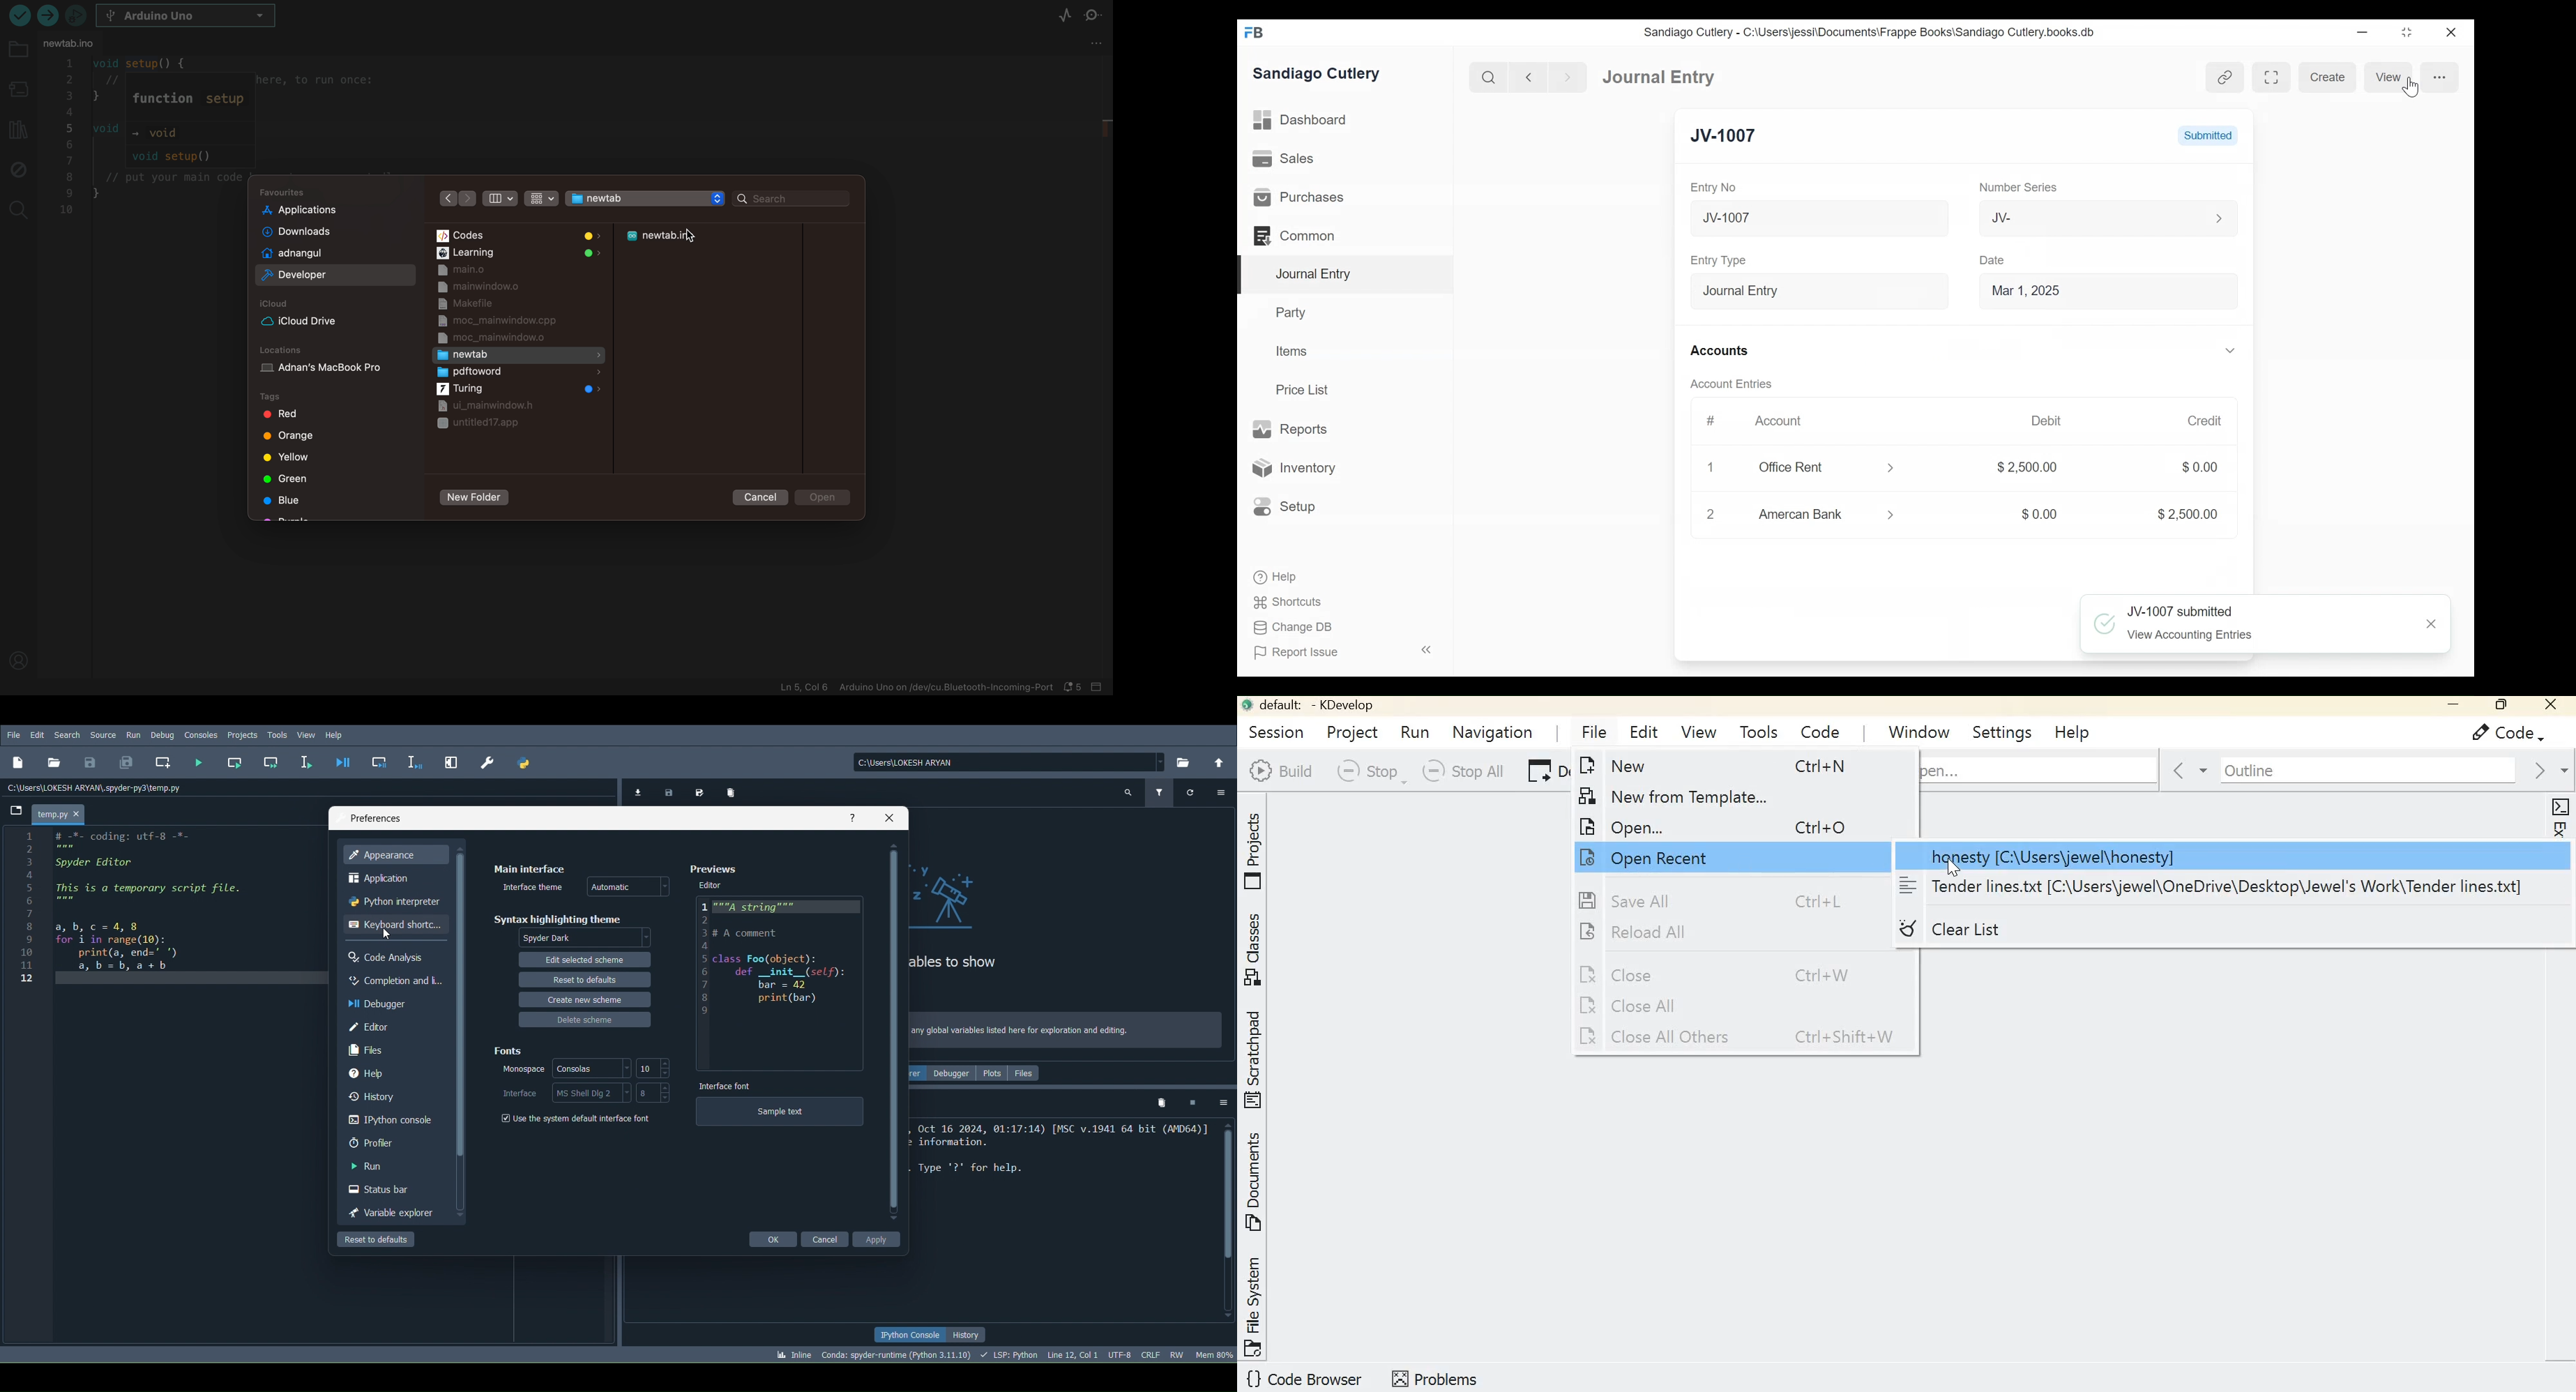 This screenshot has height=1400, width=2576. What do you see at coordinates (956, 1073) in the screenshot?
I see `Debugger` at bounding box center [956, 1073].